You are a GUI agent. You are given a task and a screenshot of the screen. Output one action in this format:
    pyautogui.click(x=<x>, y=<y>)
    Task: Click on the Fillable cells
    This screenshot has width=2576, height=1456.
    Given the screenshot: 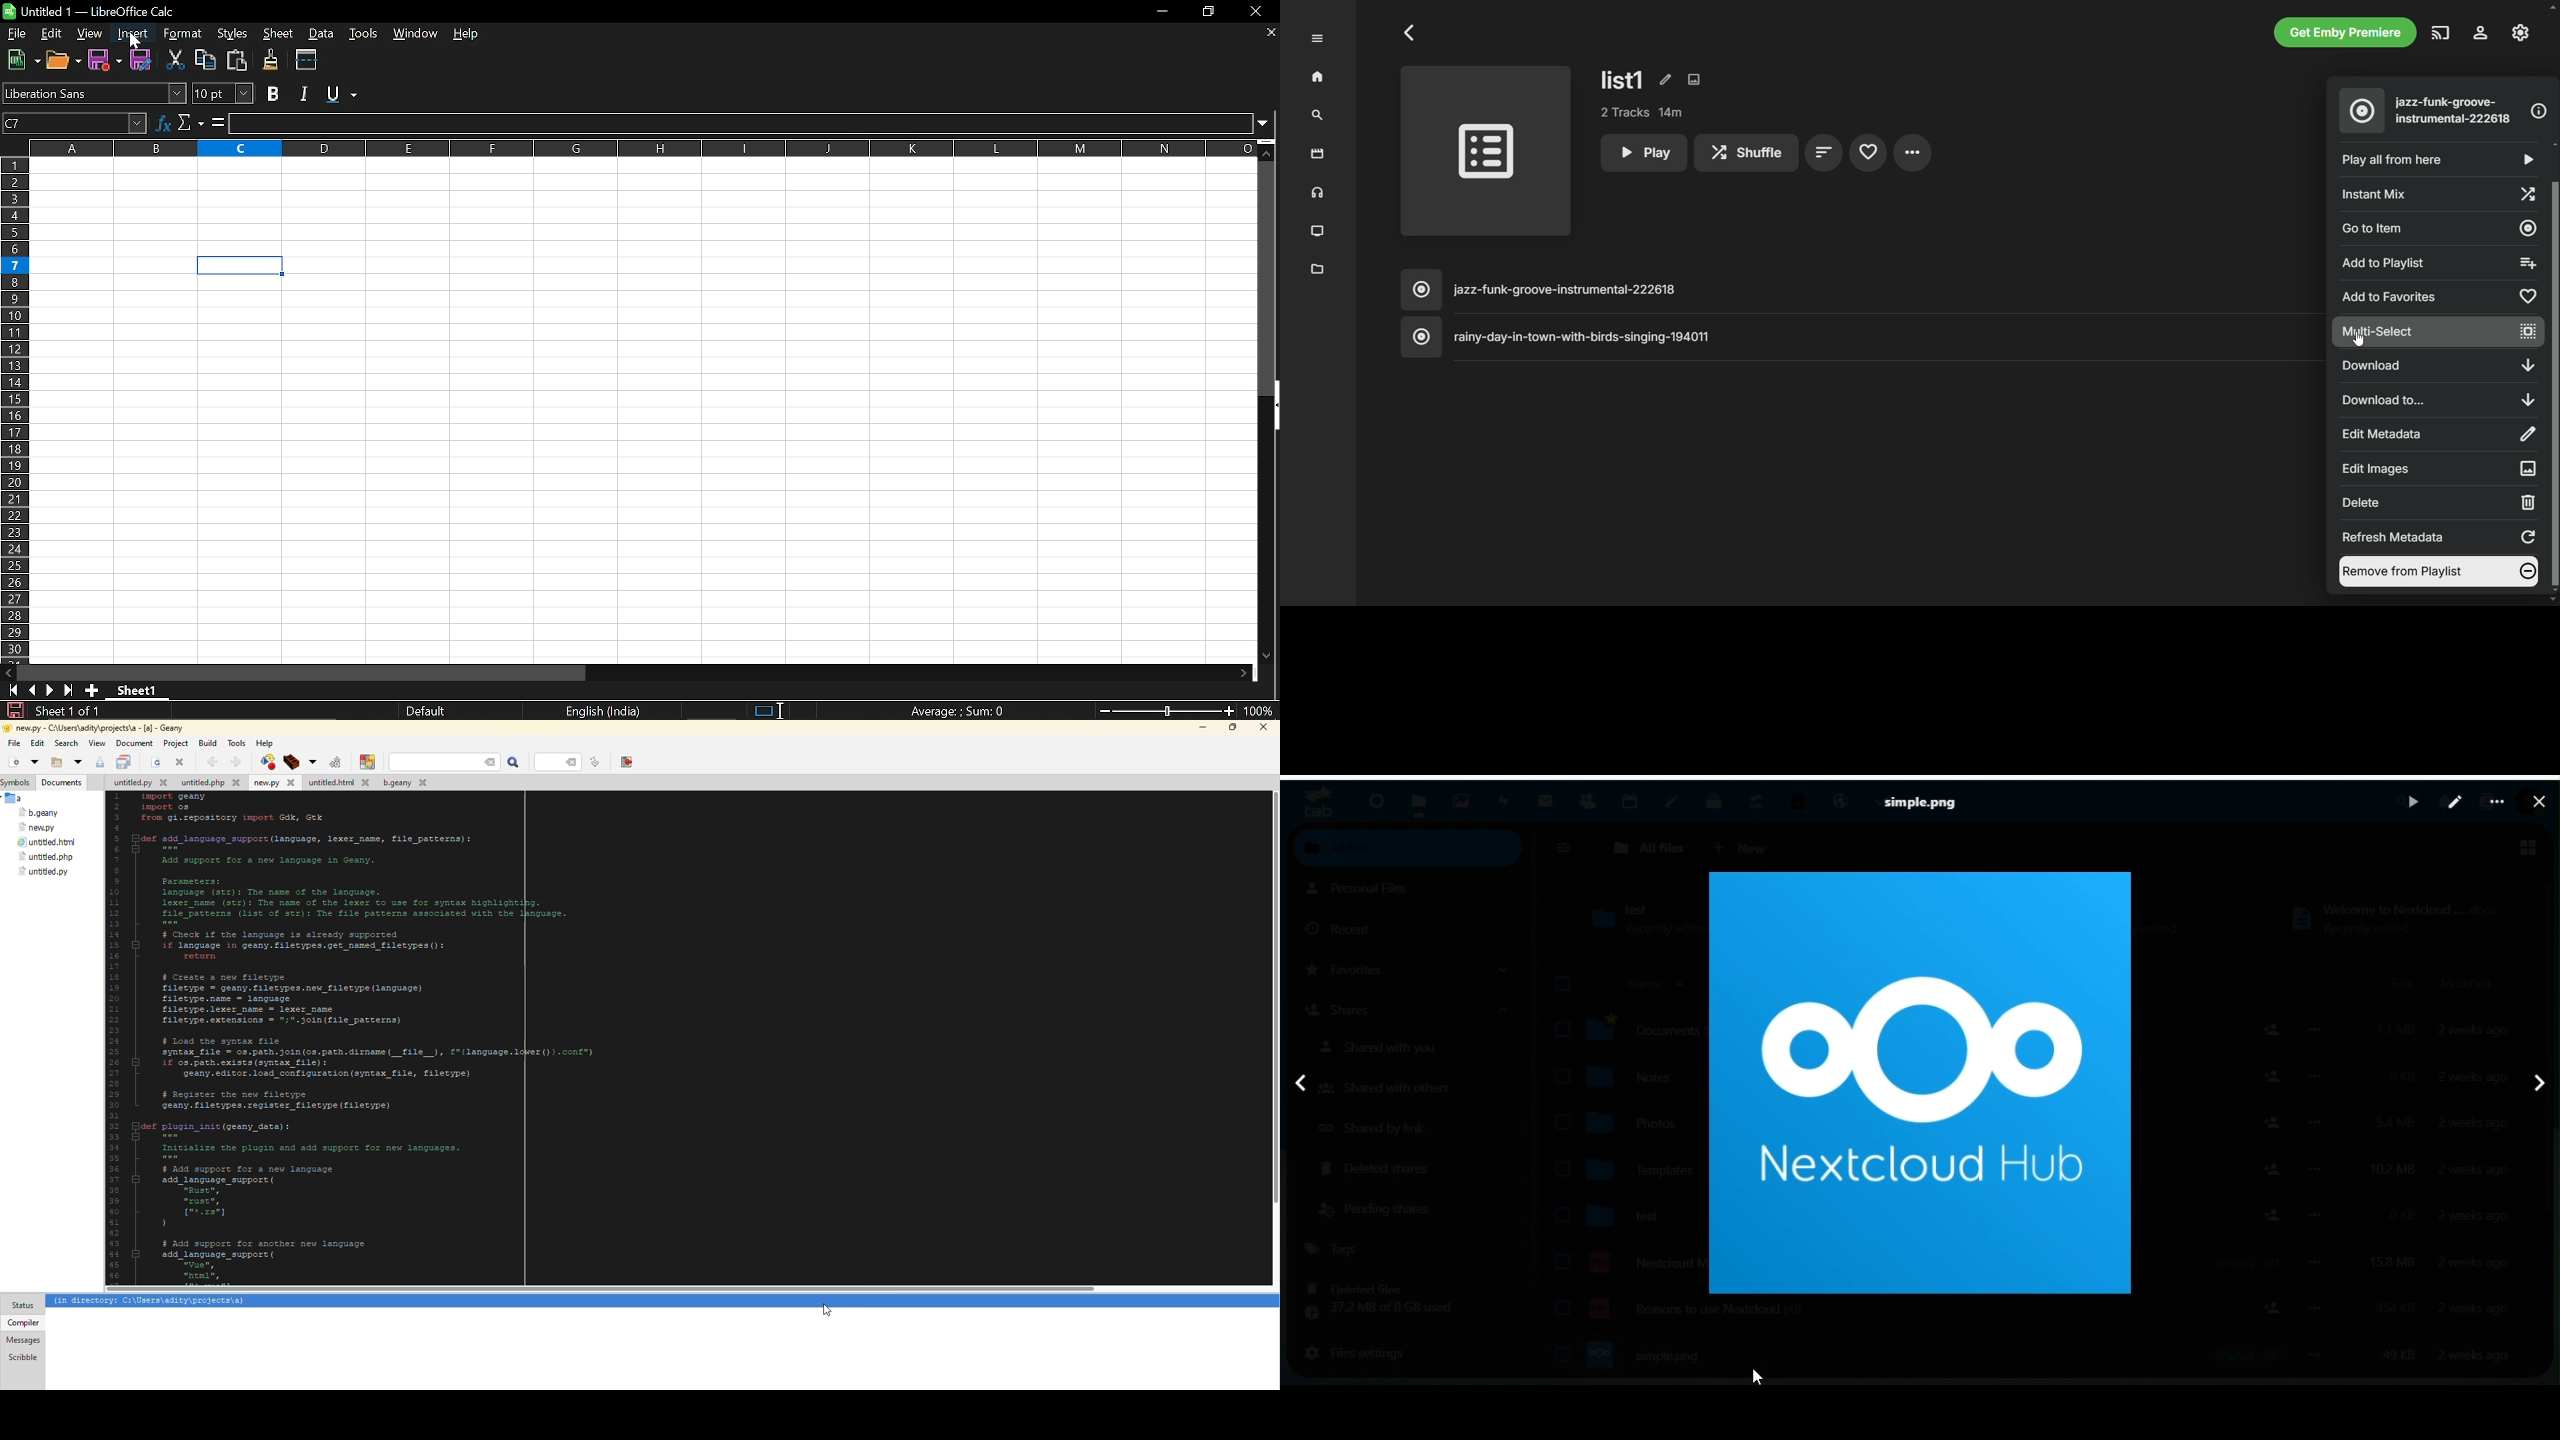 What is the action you would take?
    pyautogui.click(x=165, y=470)
    